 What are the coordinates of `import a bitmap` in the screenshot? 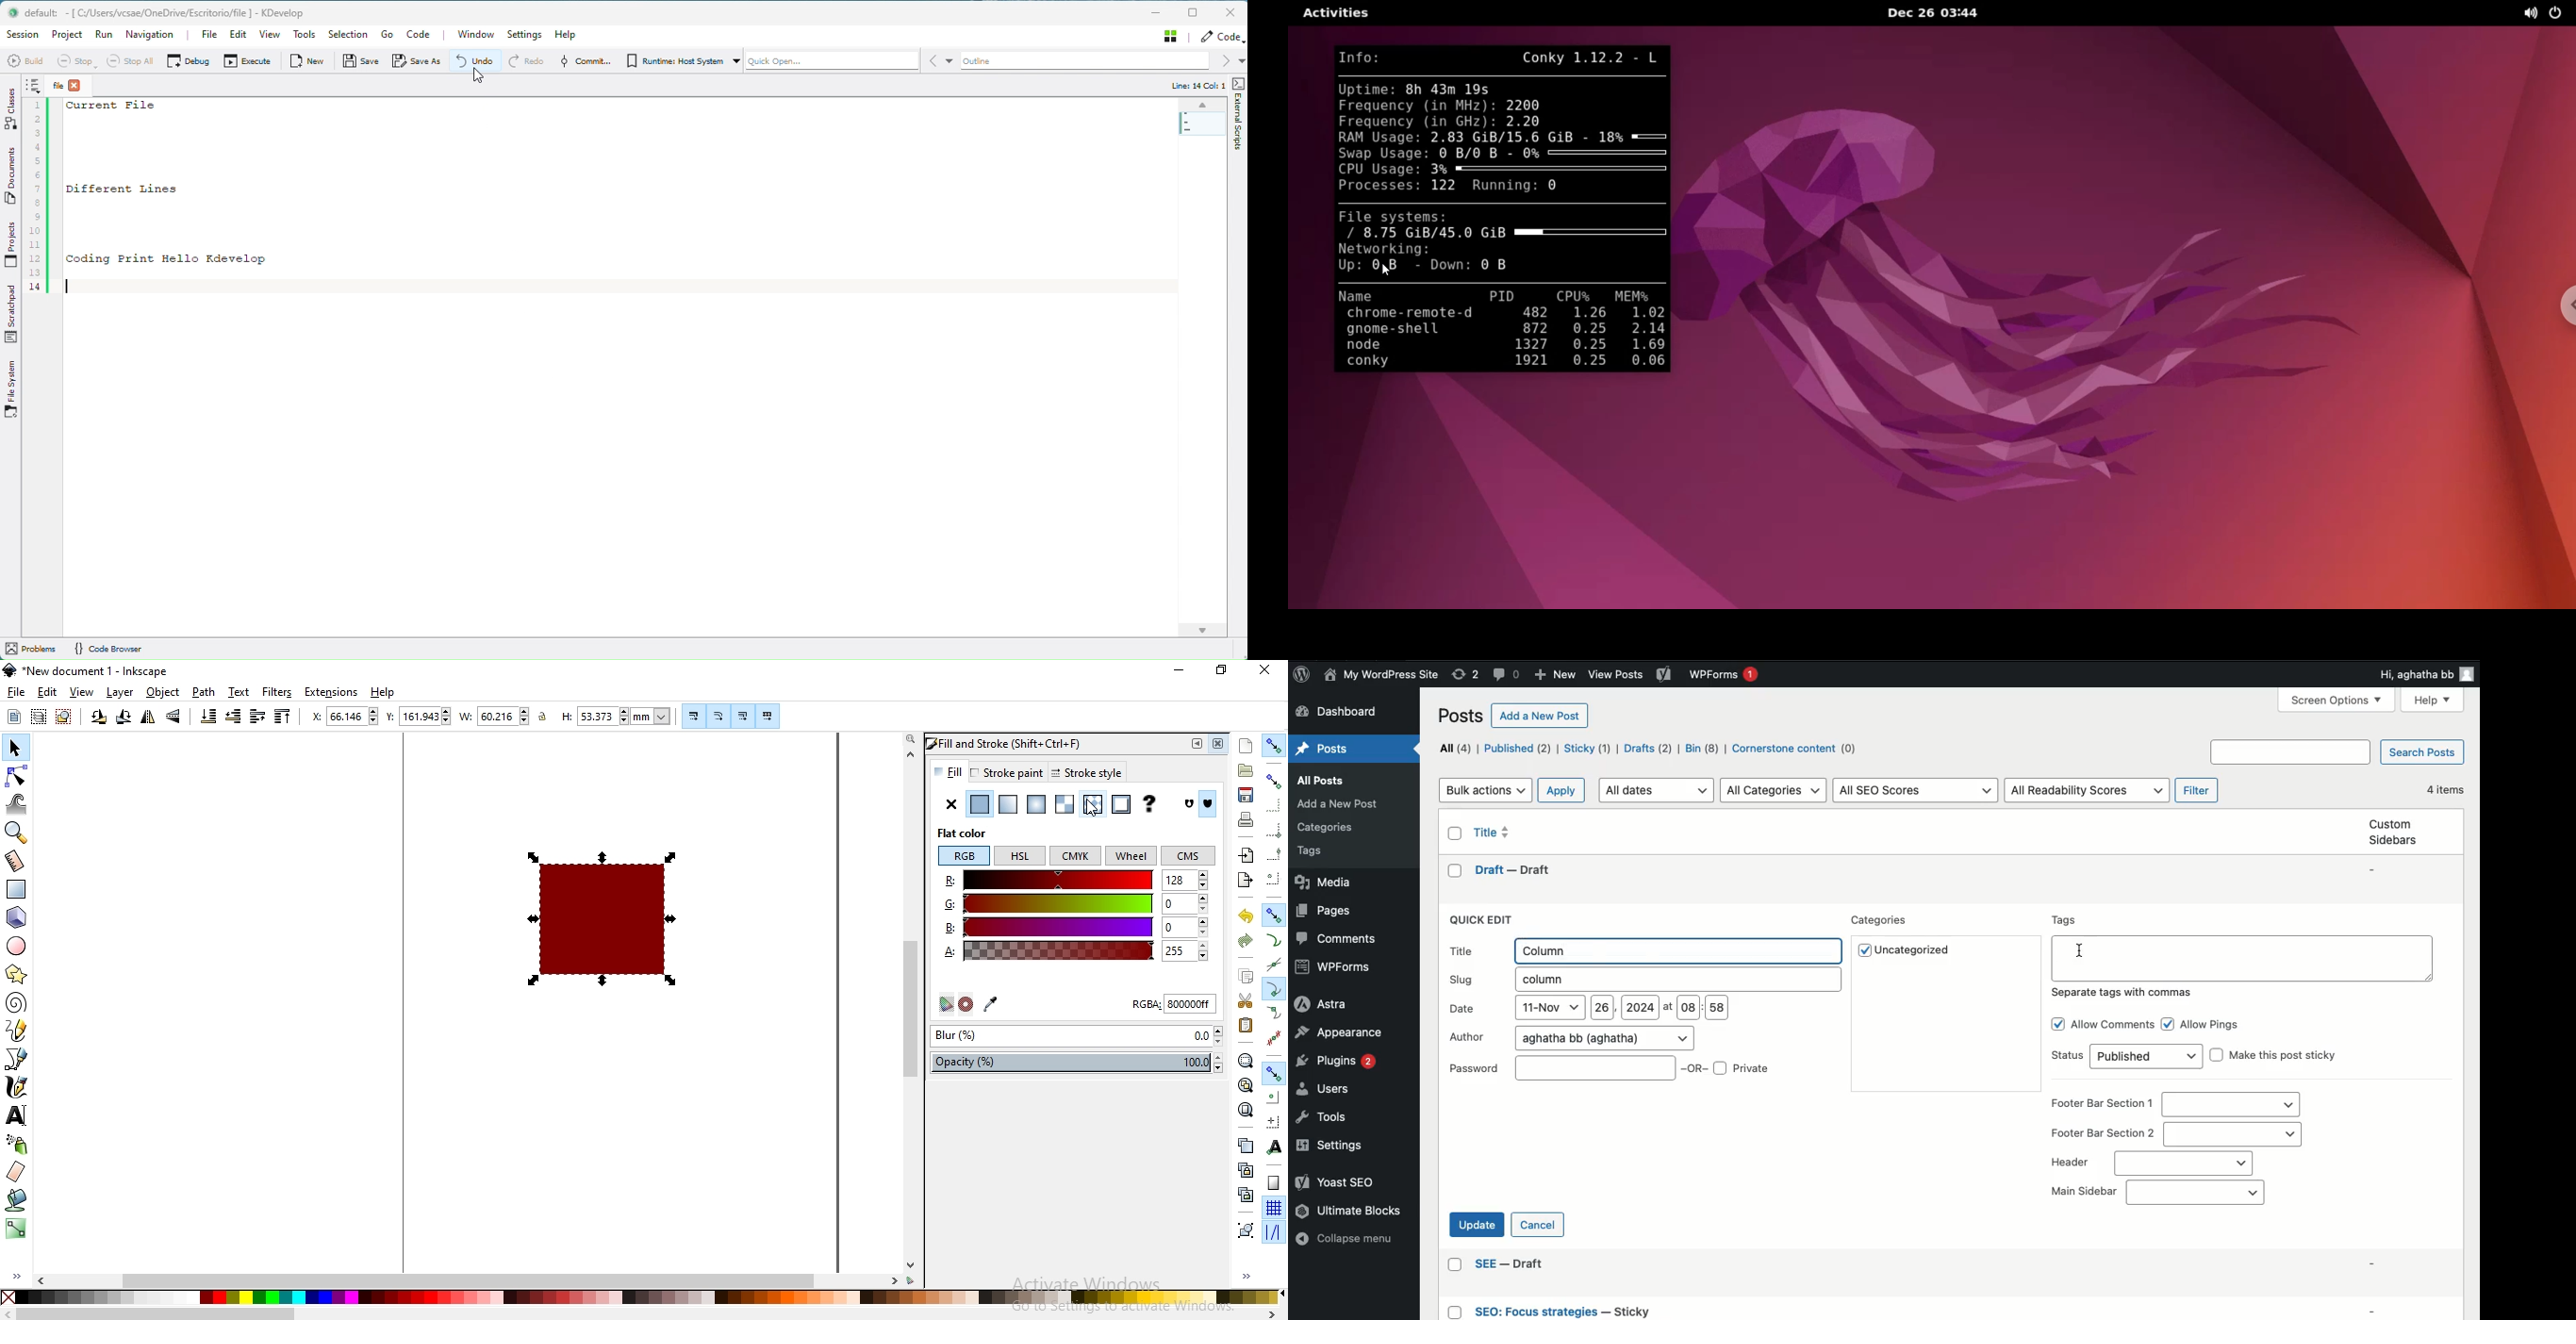 It's located at (1246, 855).